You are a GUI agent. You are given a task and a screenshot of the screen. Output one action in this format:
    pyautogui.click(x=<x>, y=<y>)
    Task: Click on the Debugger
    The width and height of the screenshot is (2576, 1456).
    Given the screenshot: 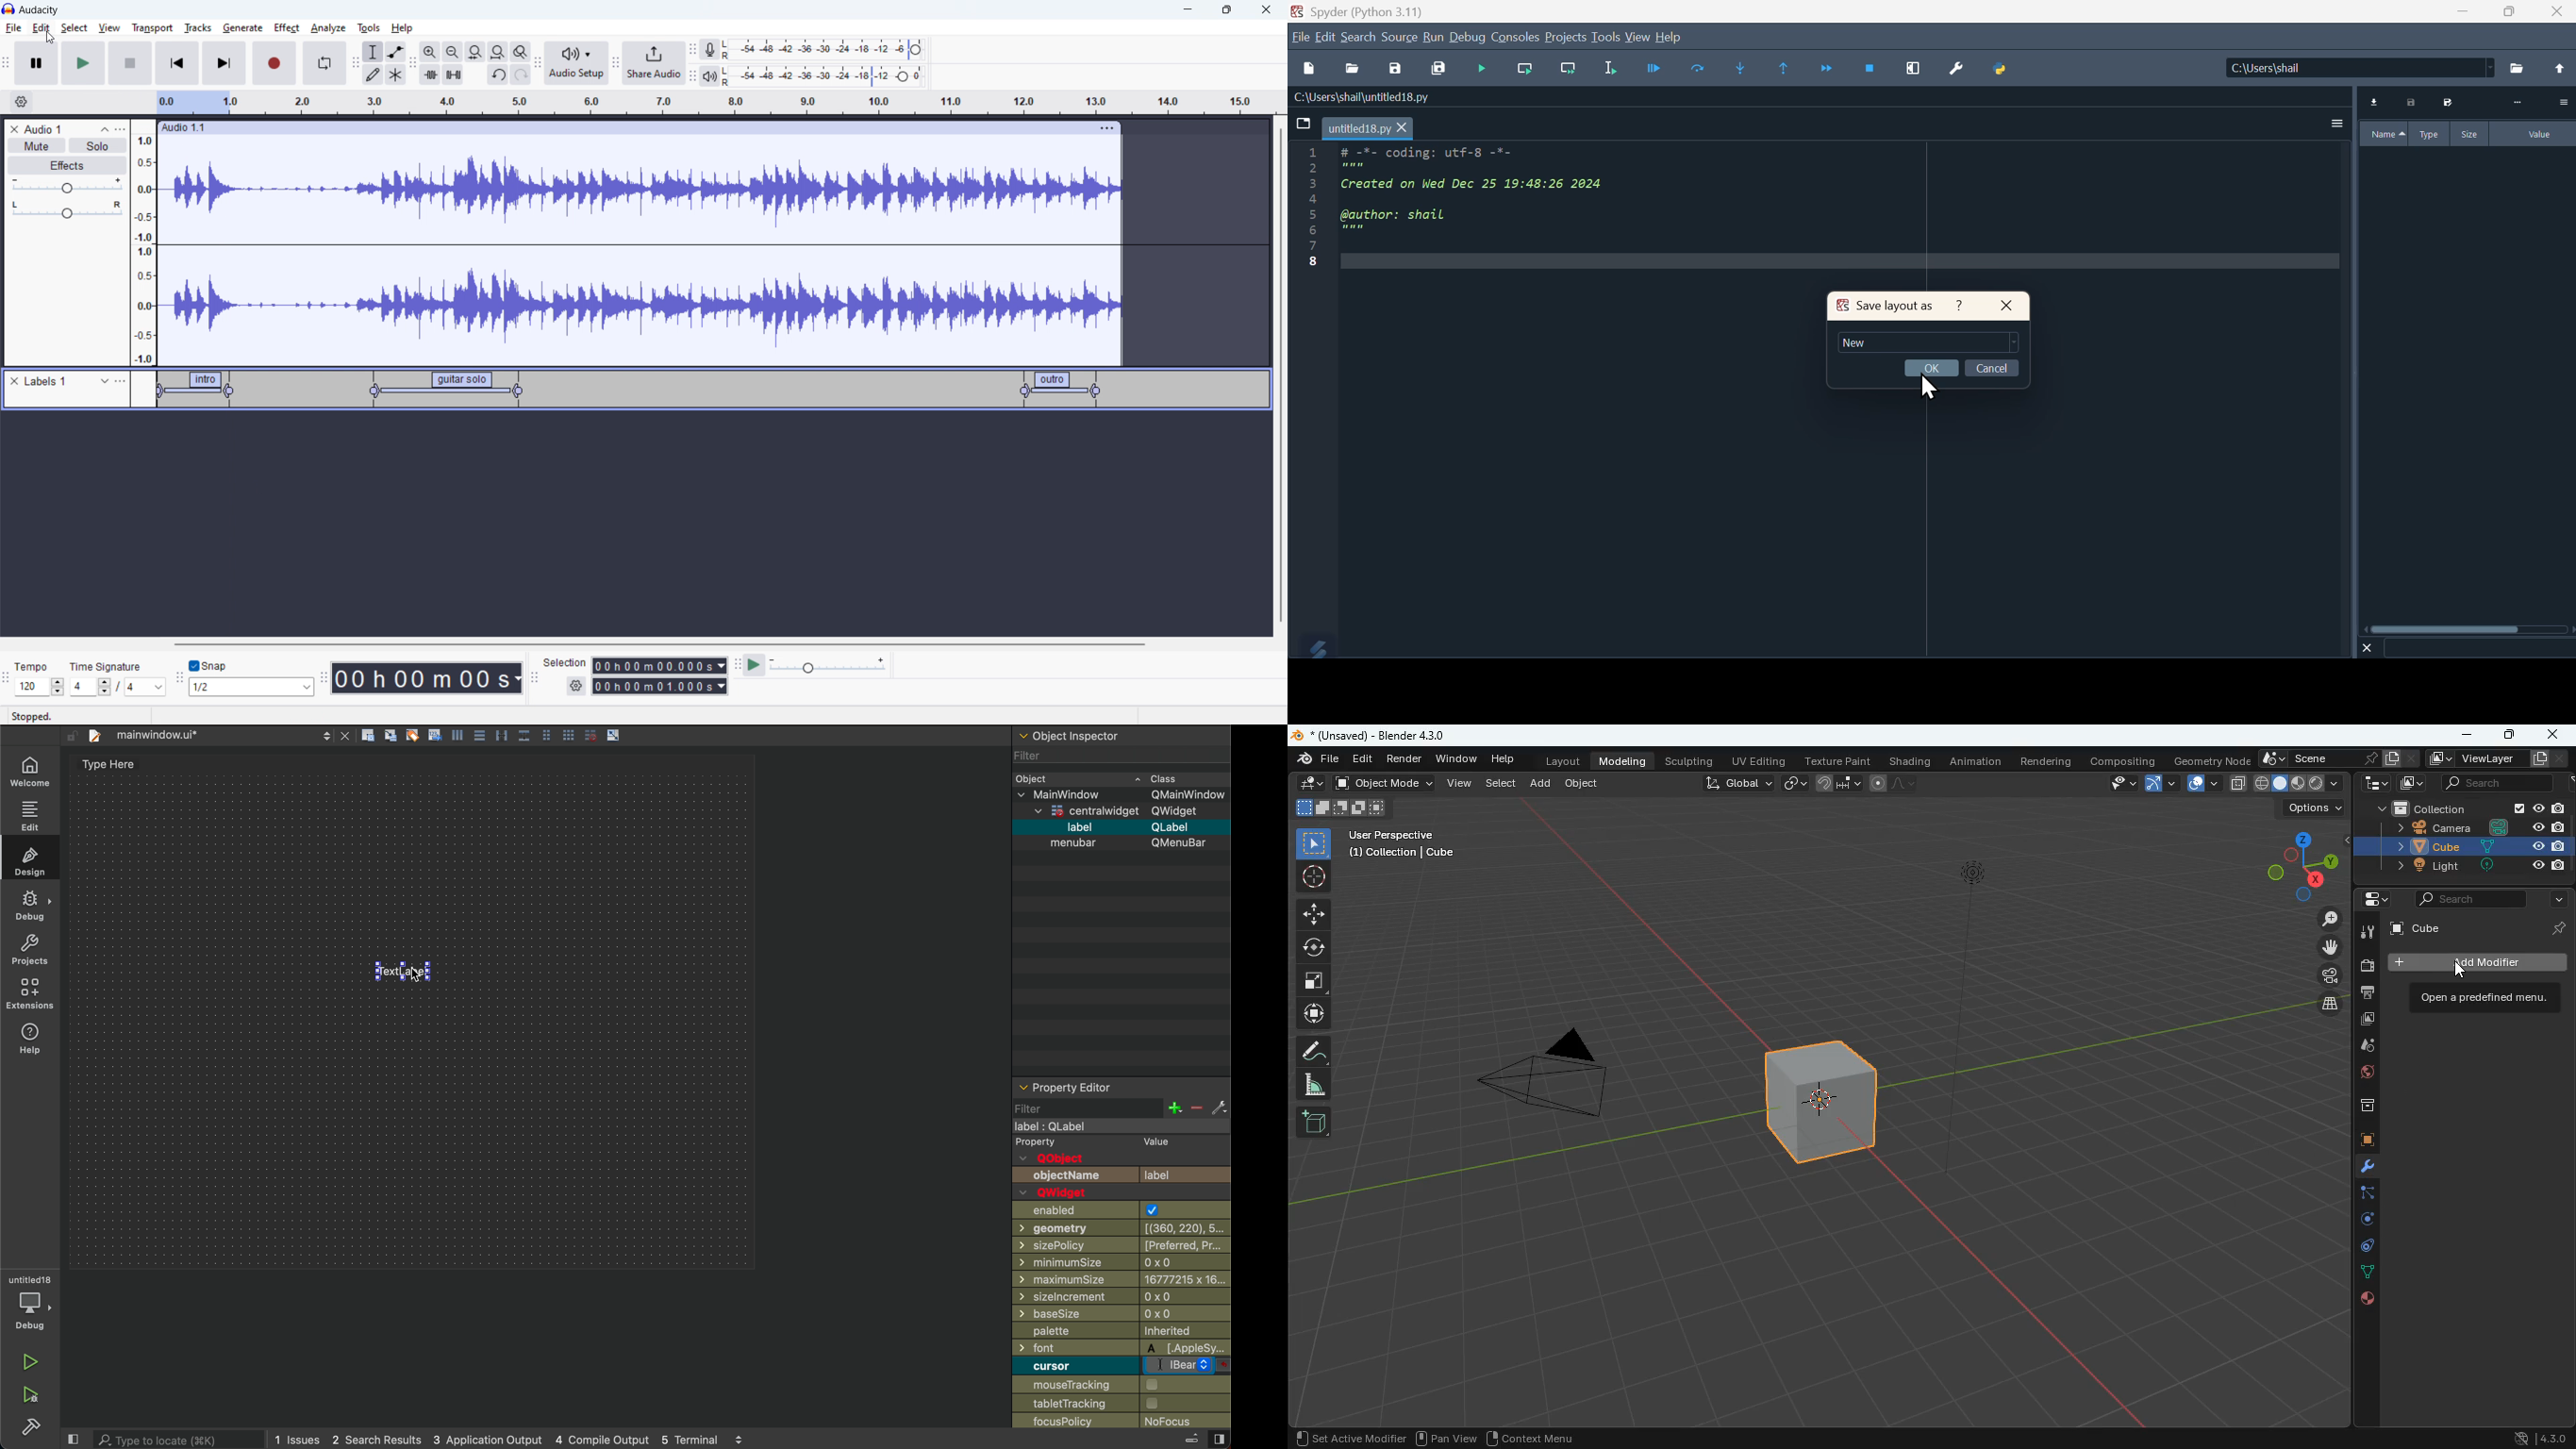 What is the action you would take?
    pyautogui.click(x=1653, y=68)
    